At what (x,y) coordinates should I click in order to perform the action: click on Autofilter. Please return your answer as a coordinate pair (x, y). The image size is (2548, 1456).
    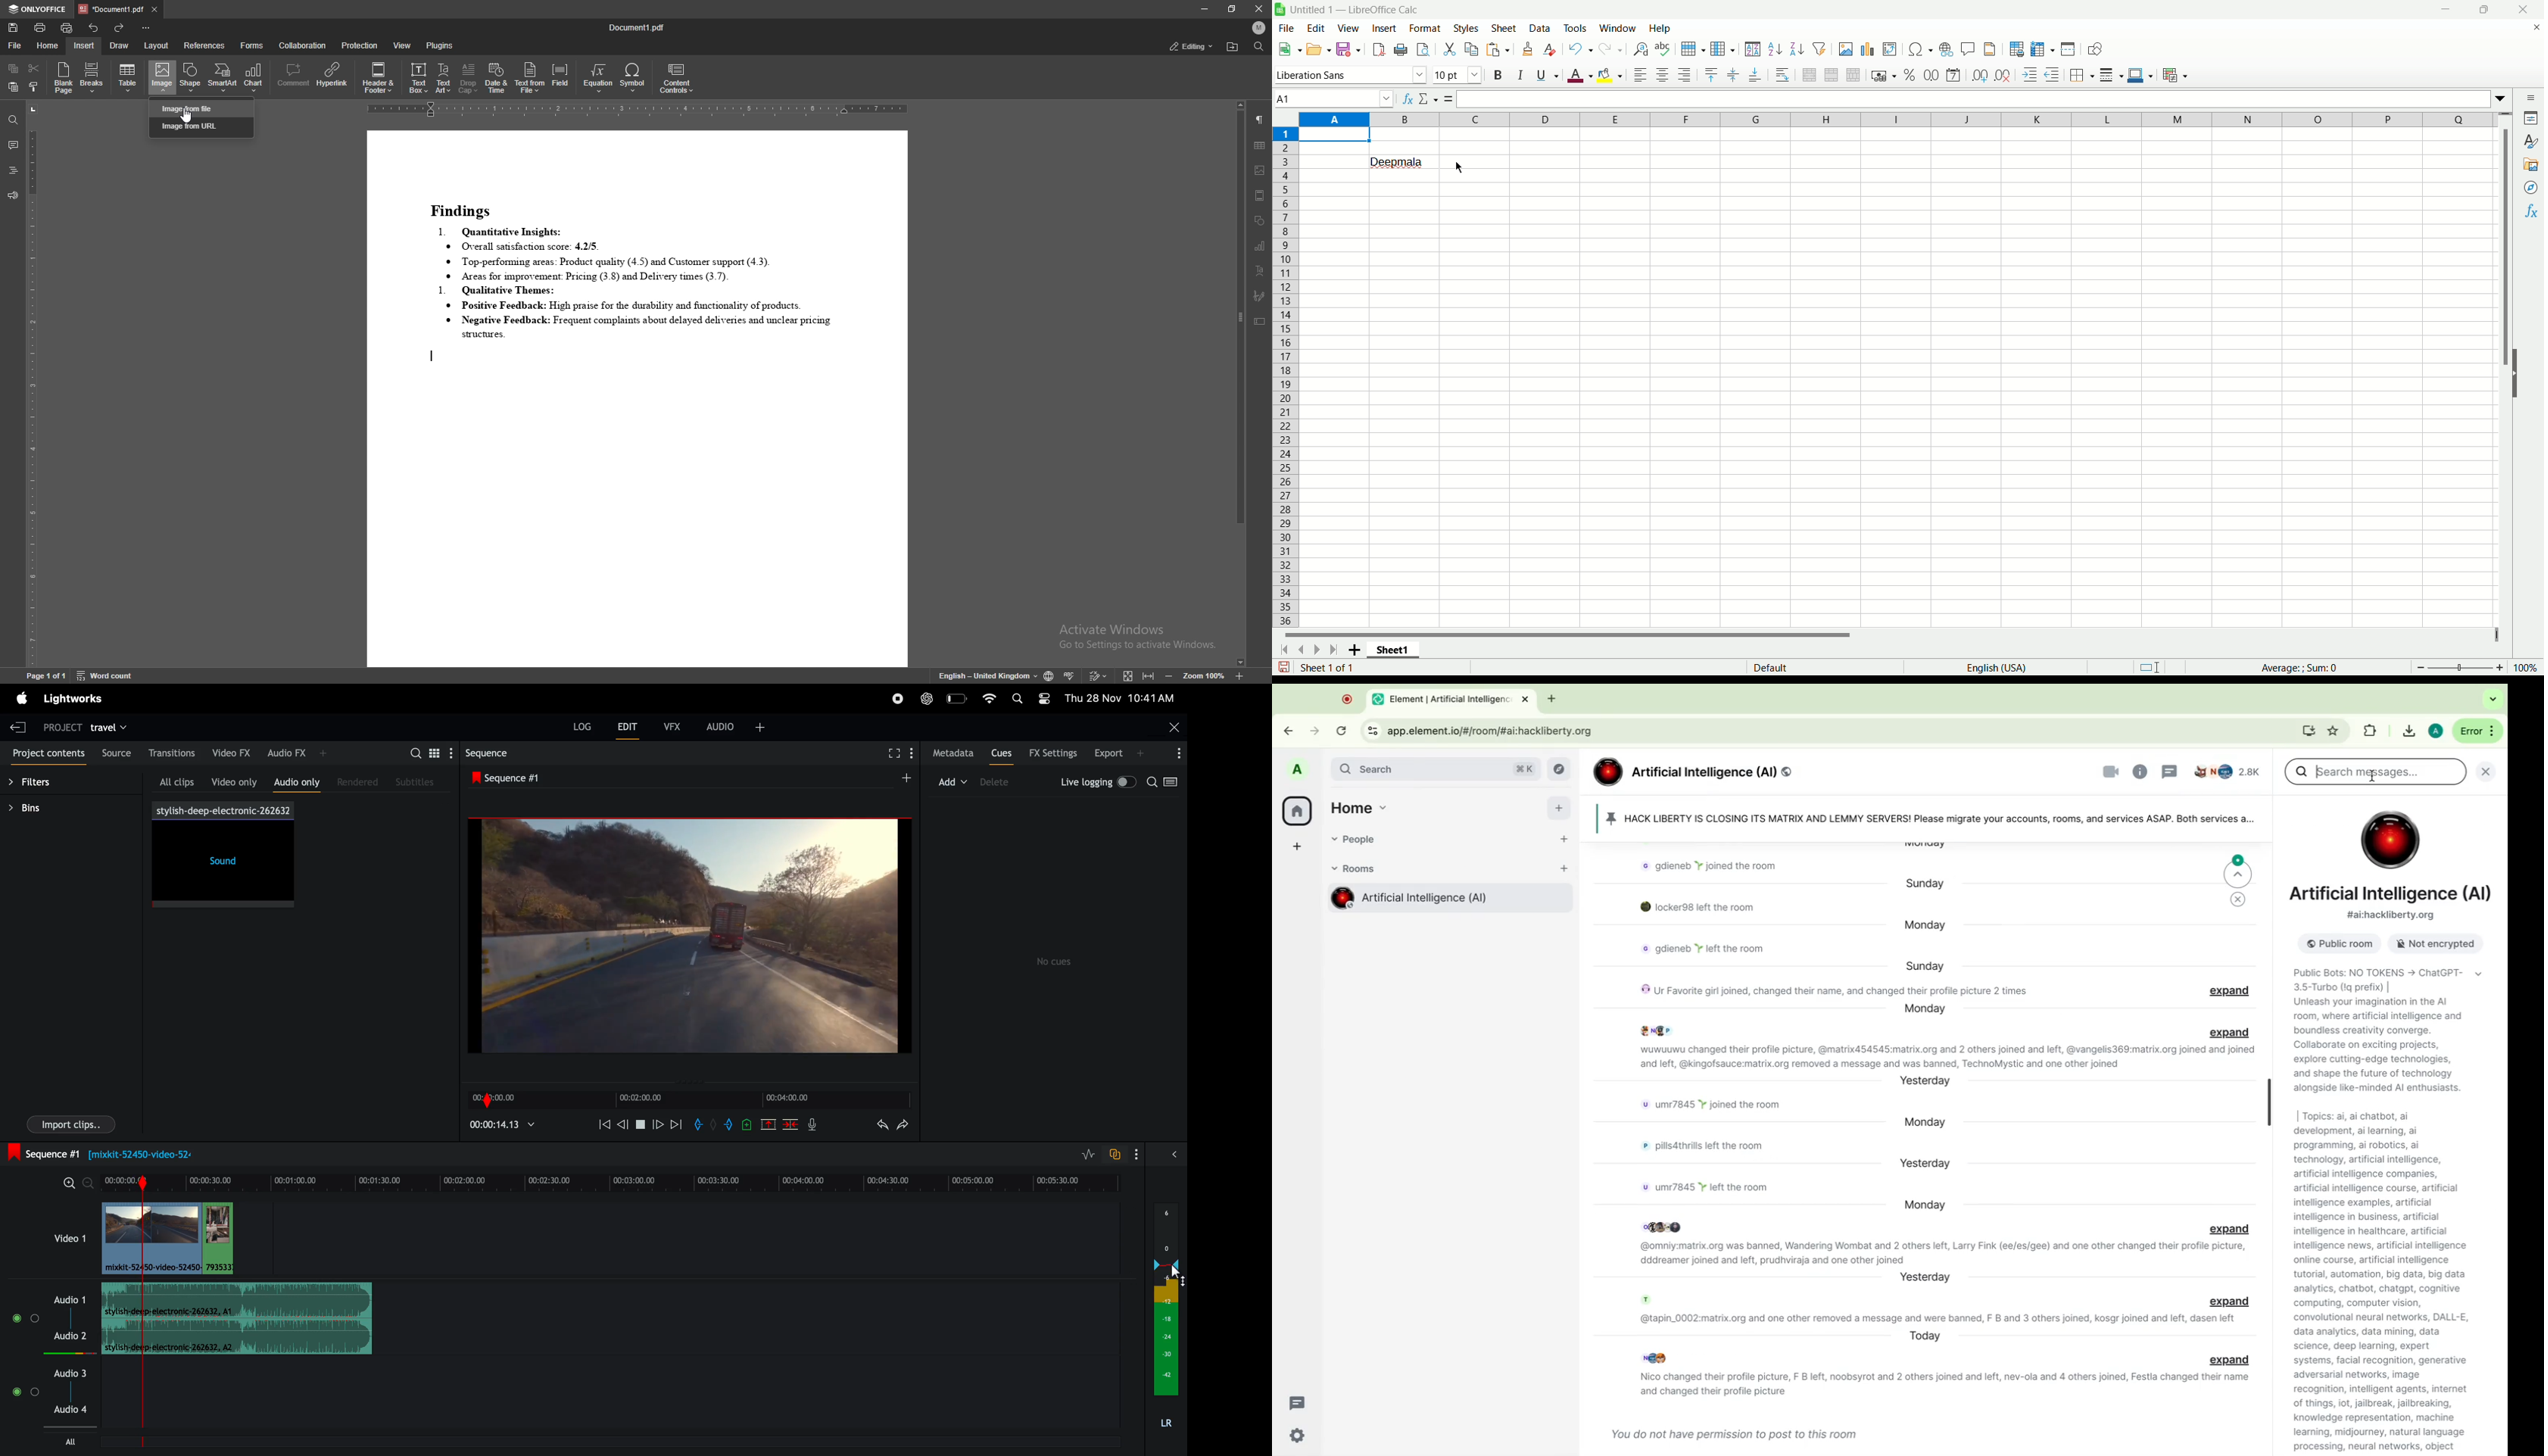
    Looking at the image, I should click on (1819, 48).